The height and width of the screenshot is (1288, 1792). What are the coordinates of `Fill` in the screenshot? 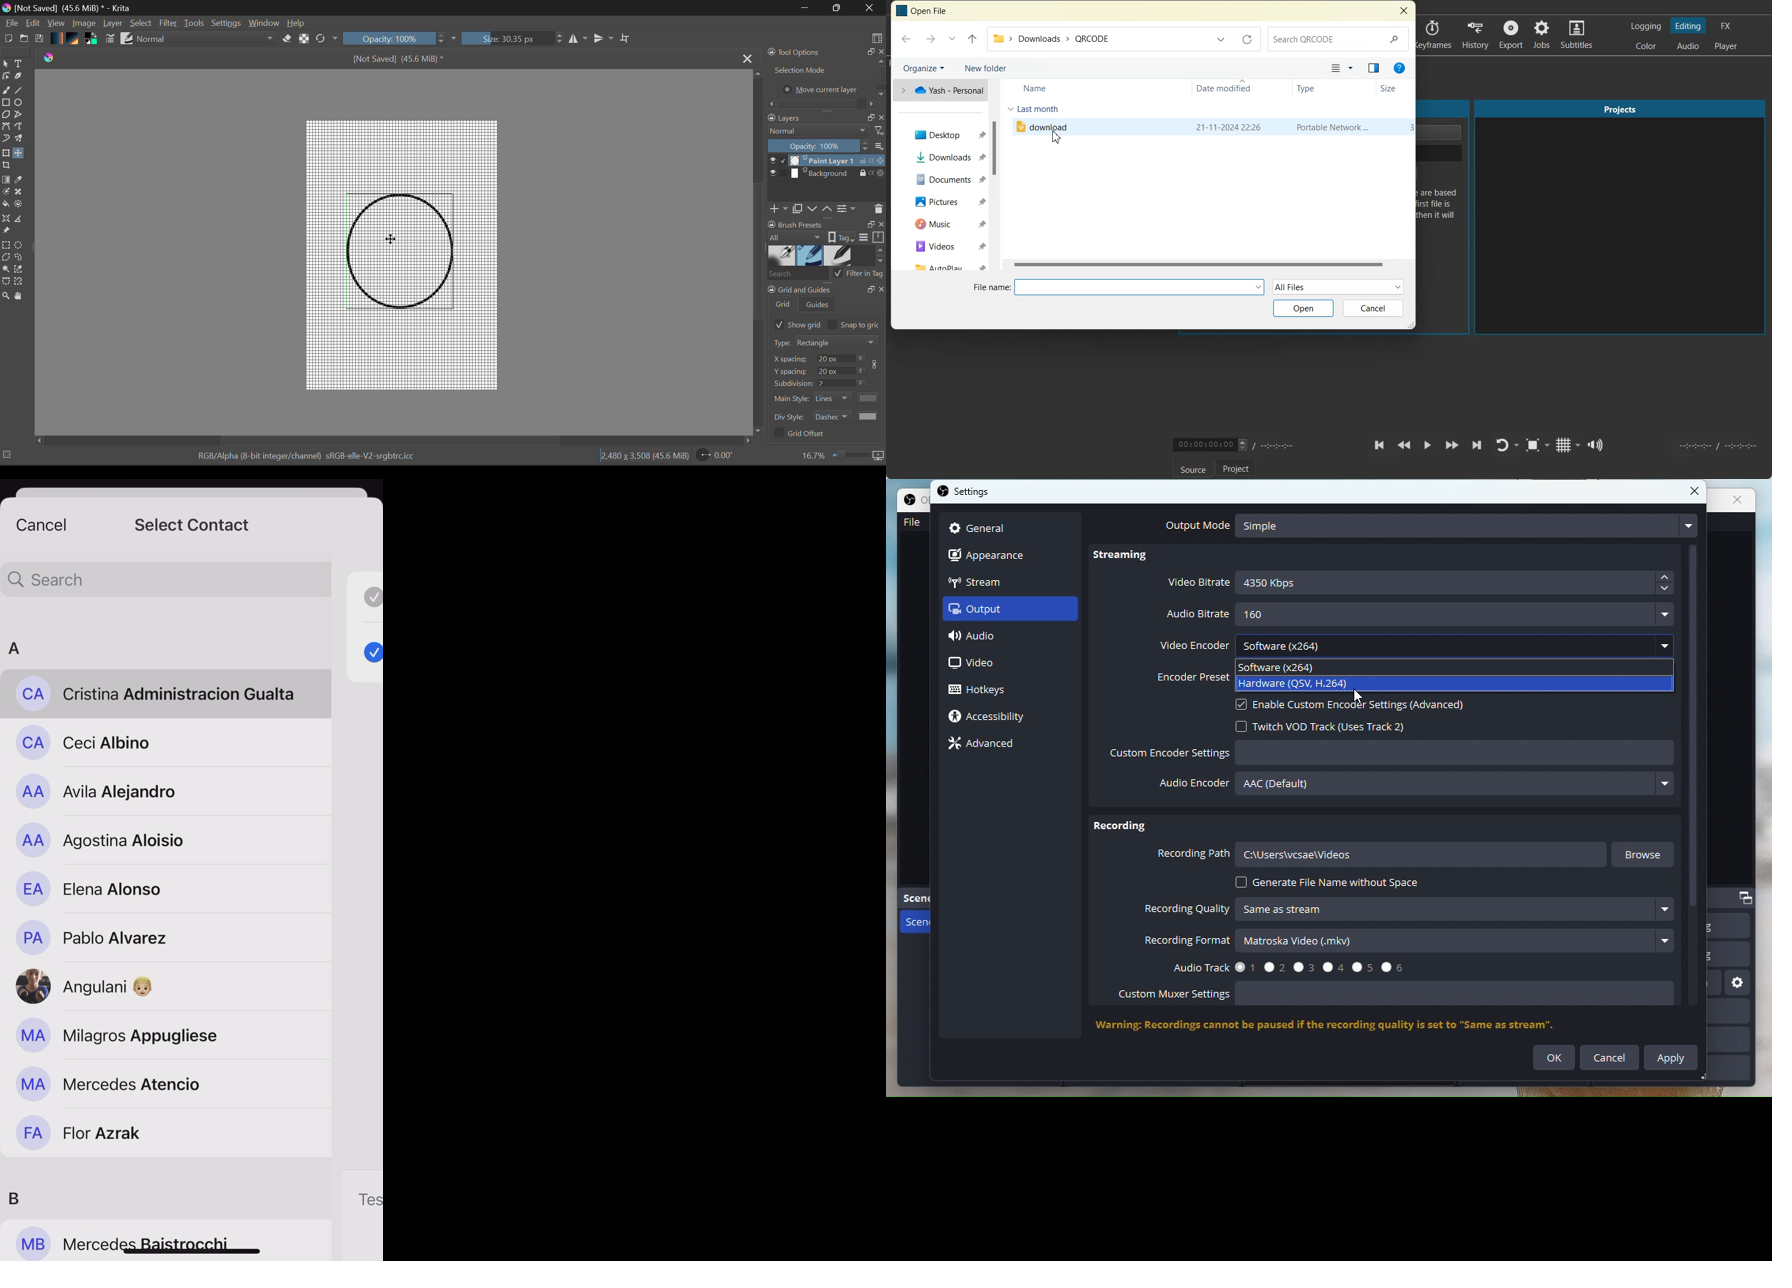 It's located at (6, 205).